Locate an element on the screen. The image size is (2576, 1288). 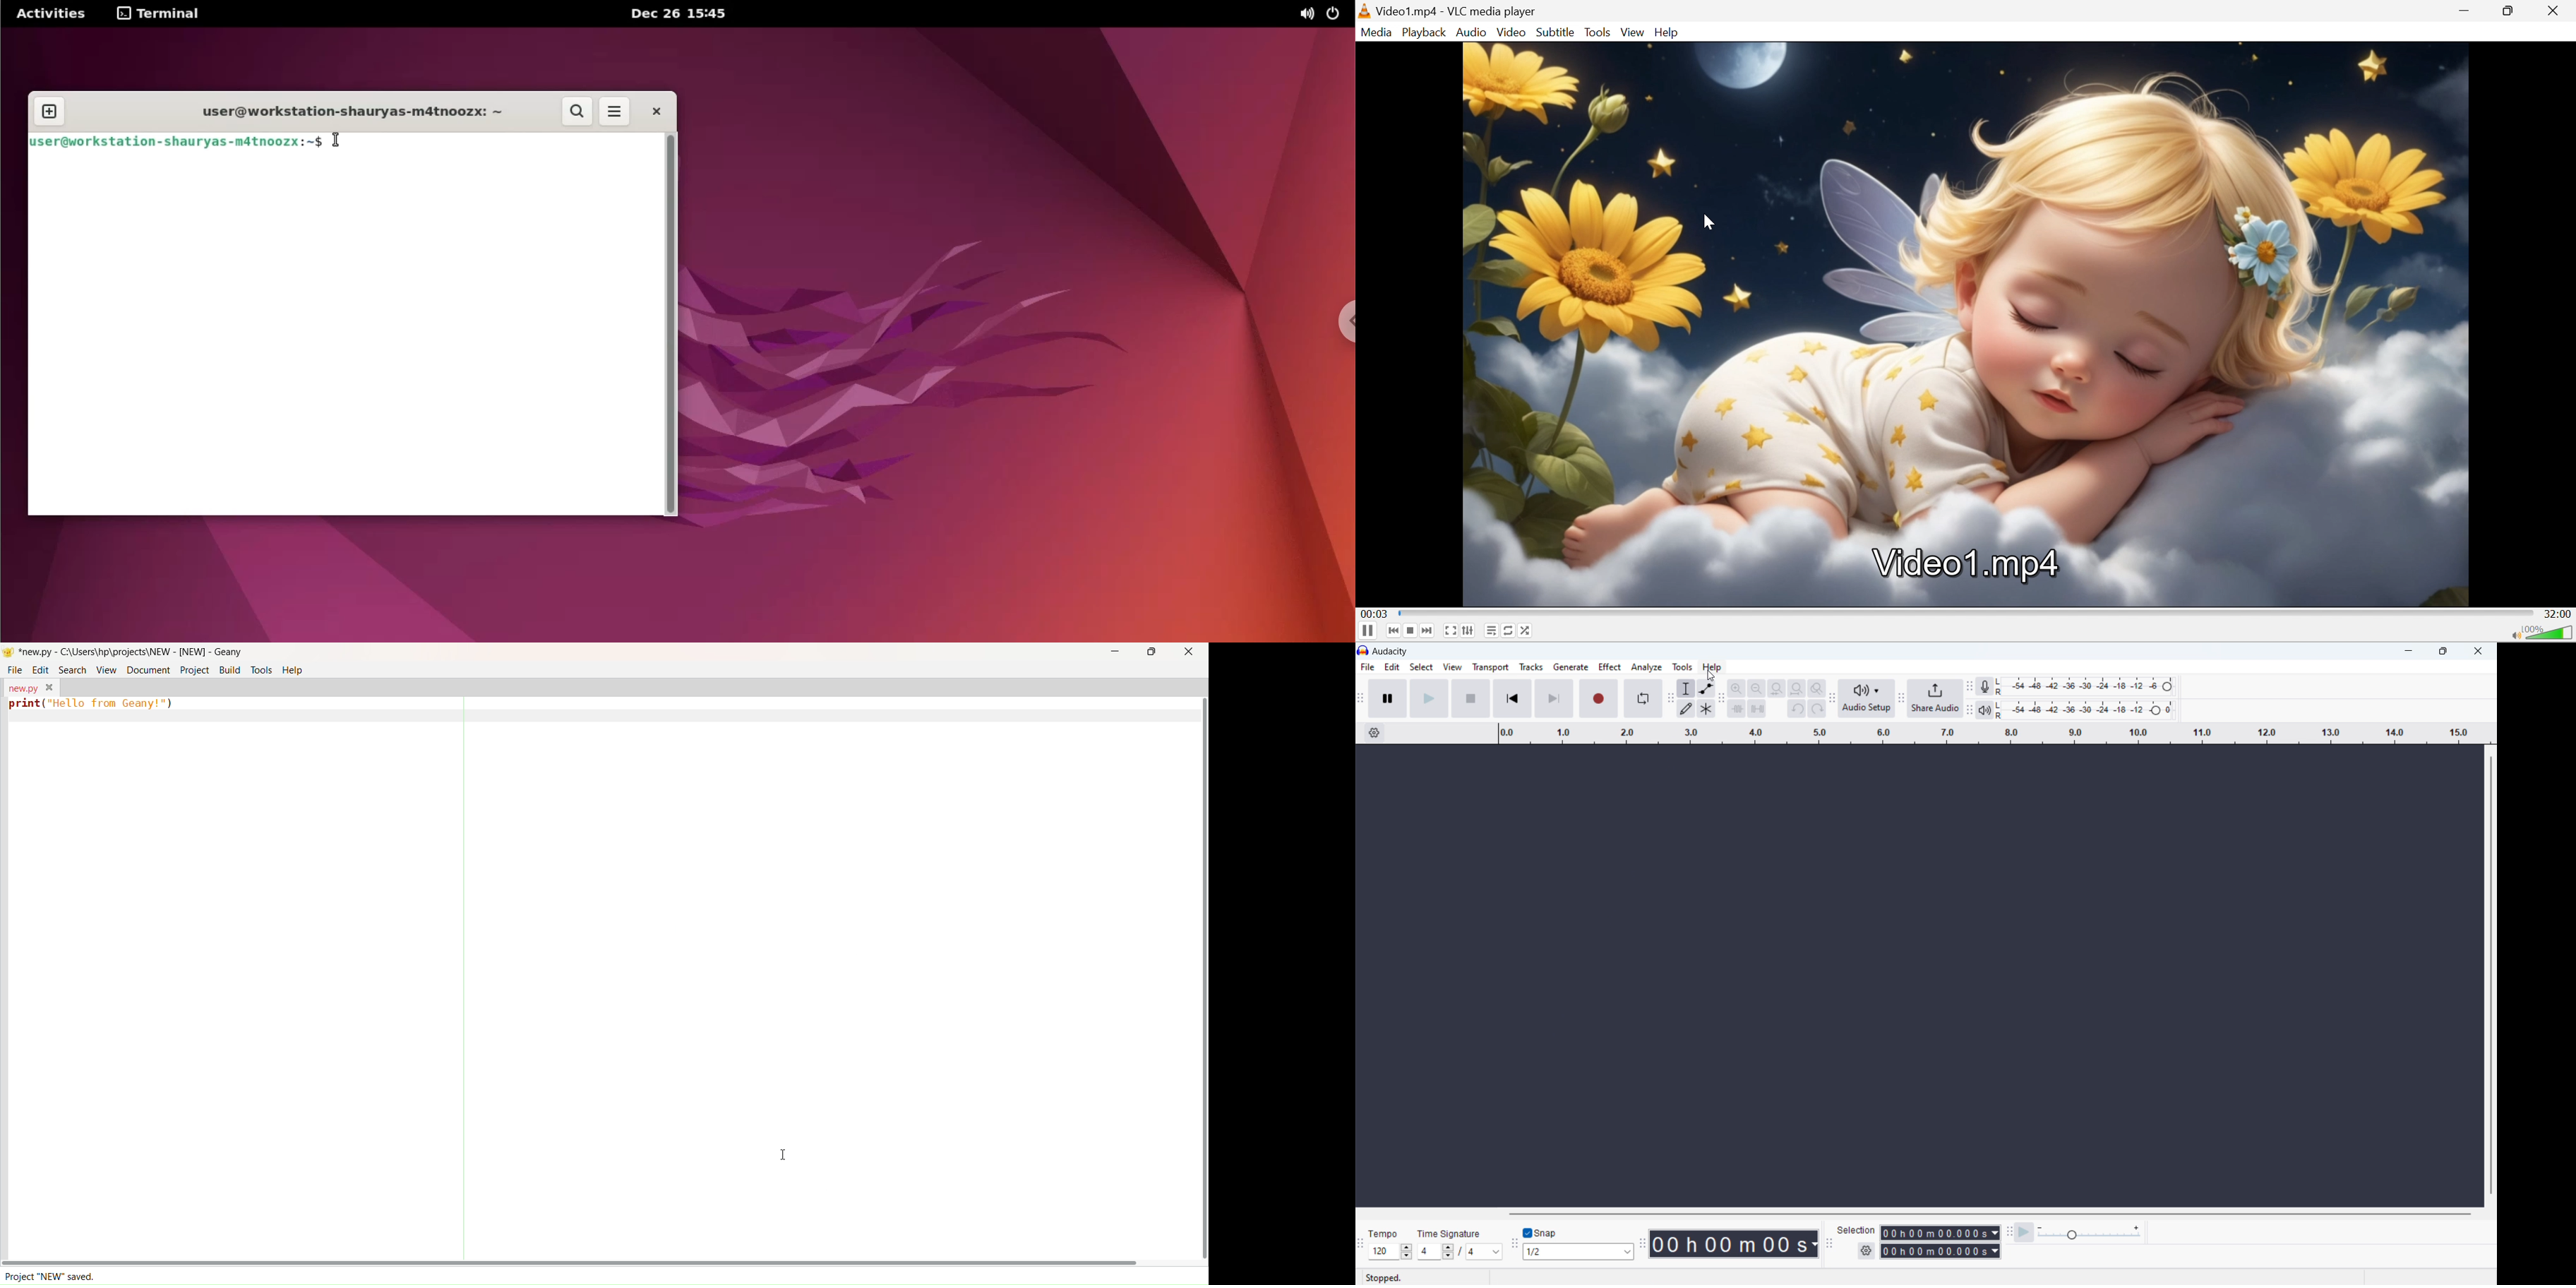
Time signature is located at coordinates (1449, 1233).